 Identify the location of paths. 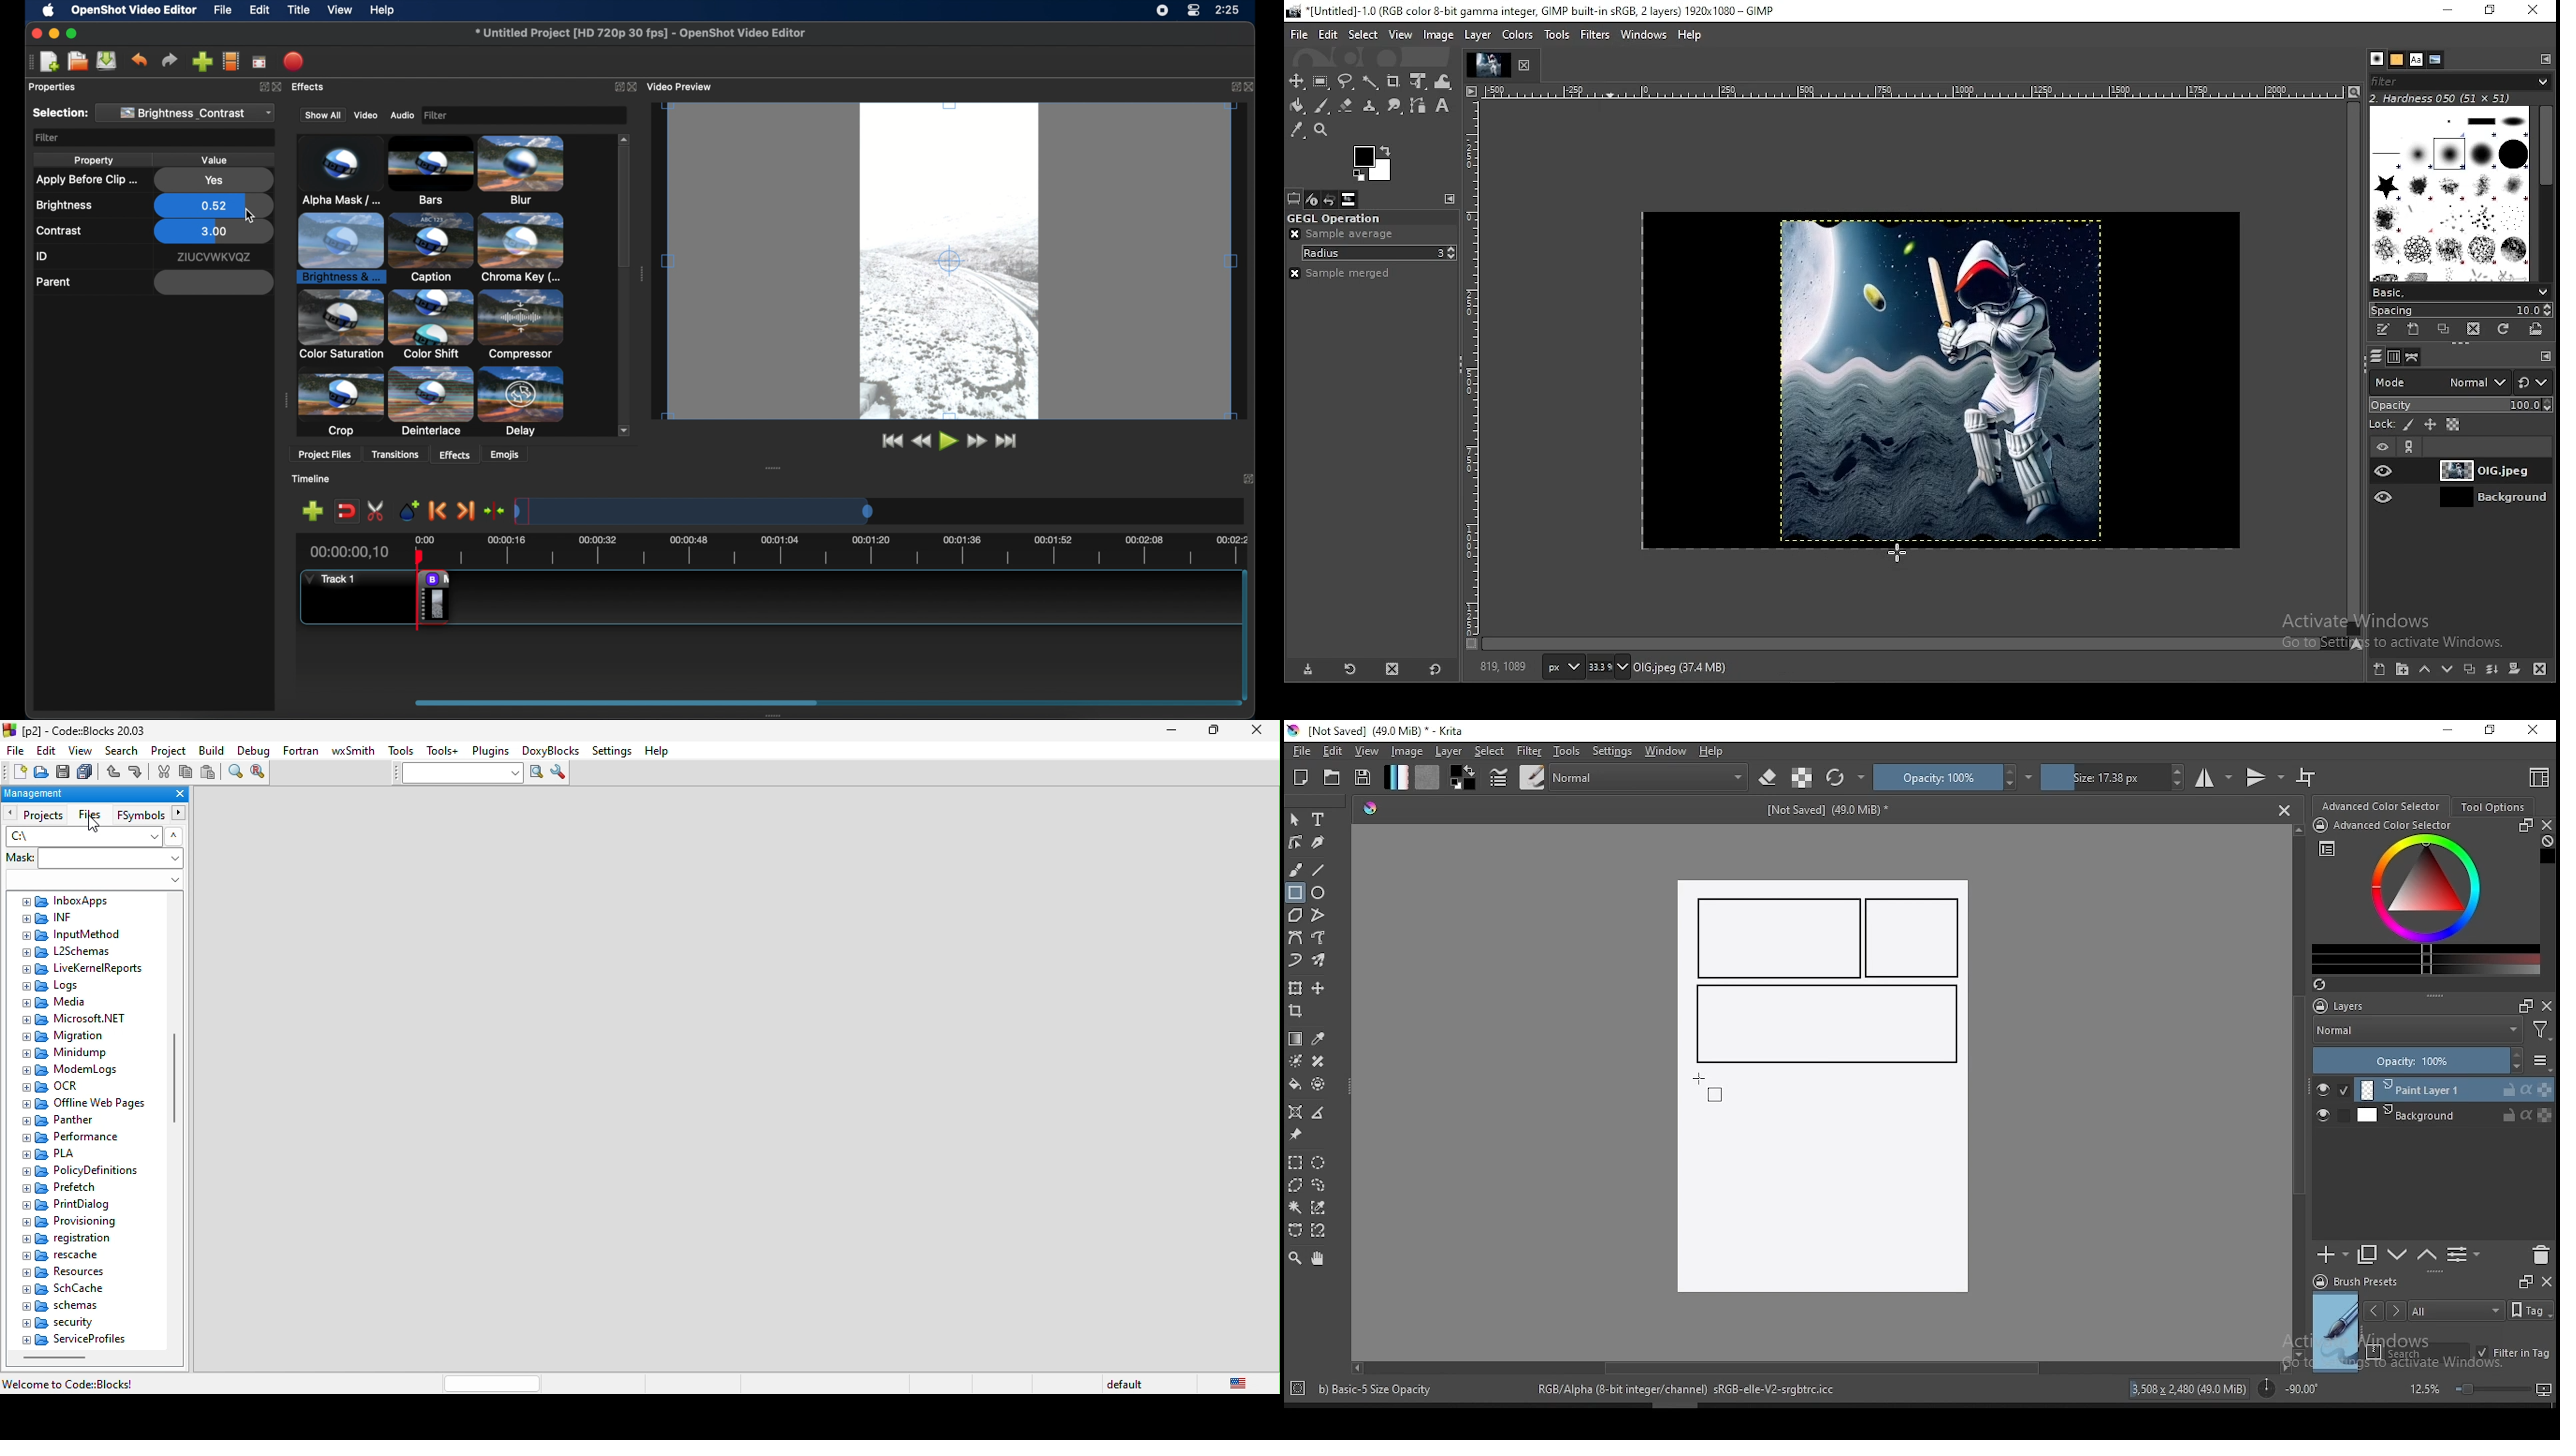
(2412, 357).